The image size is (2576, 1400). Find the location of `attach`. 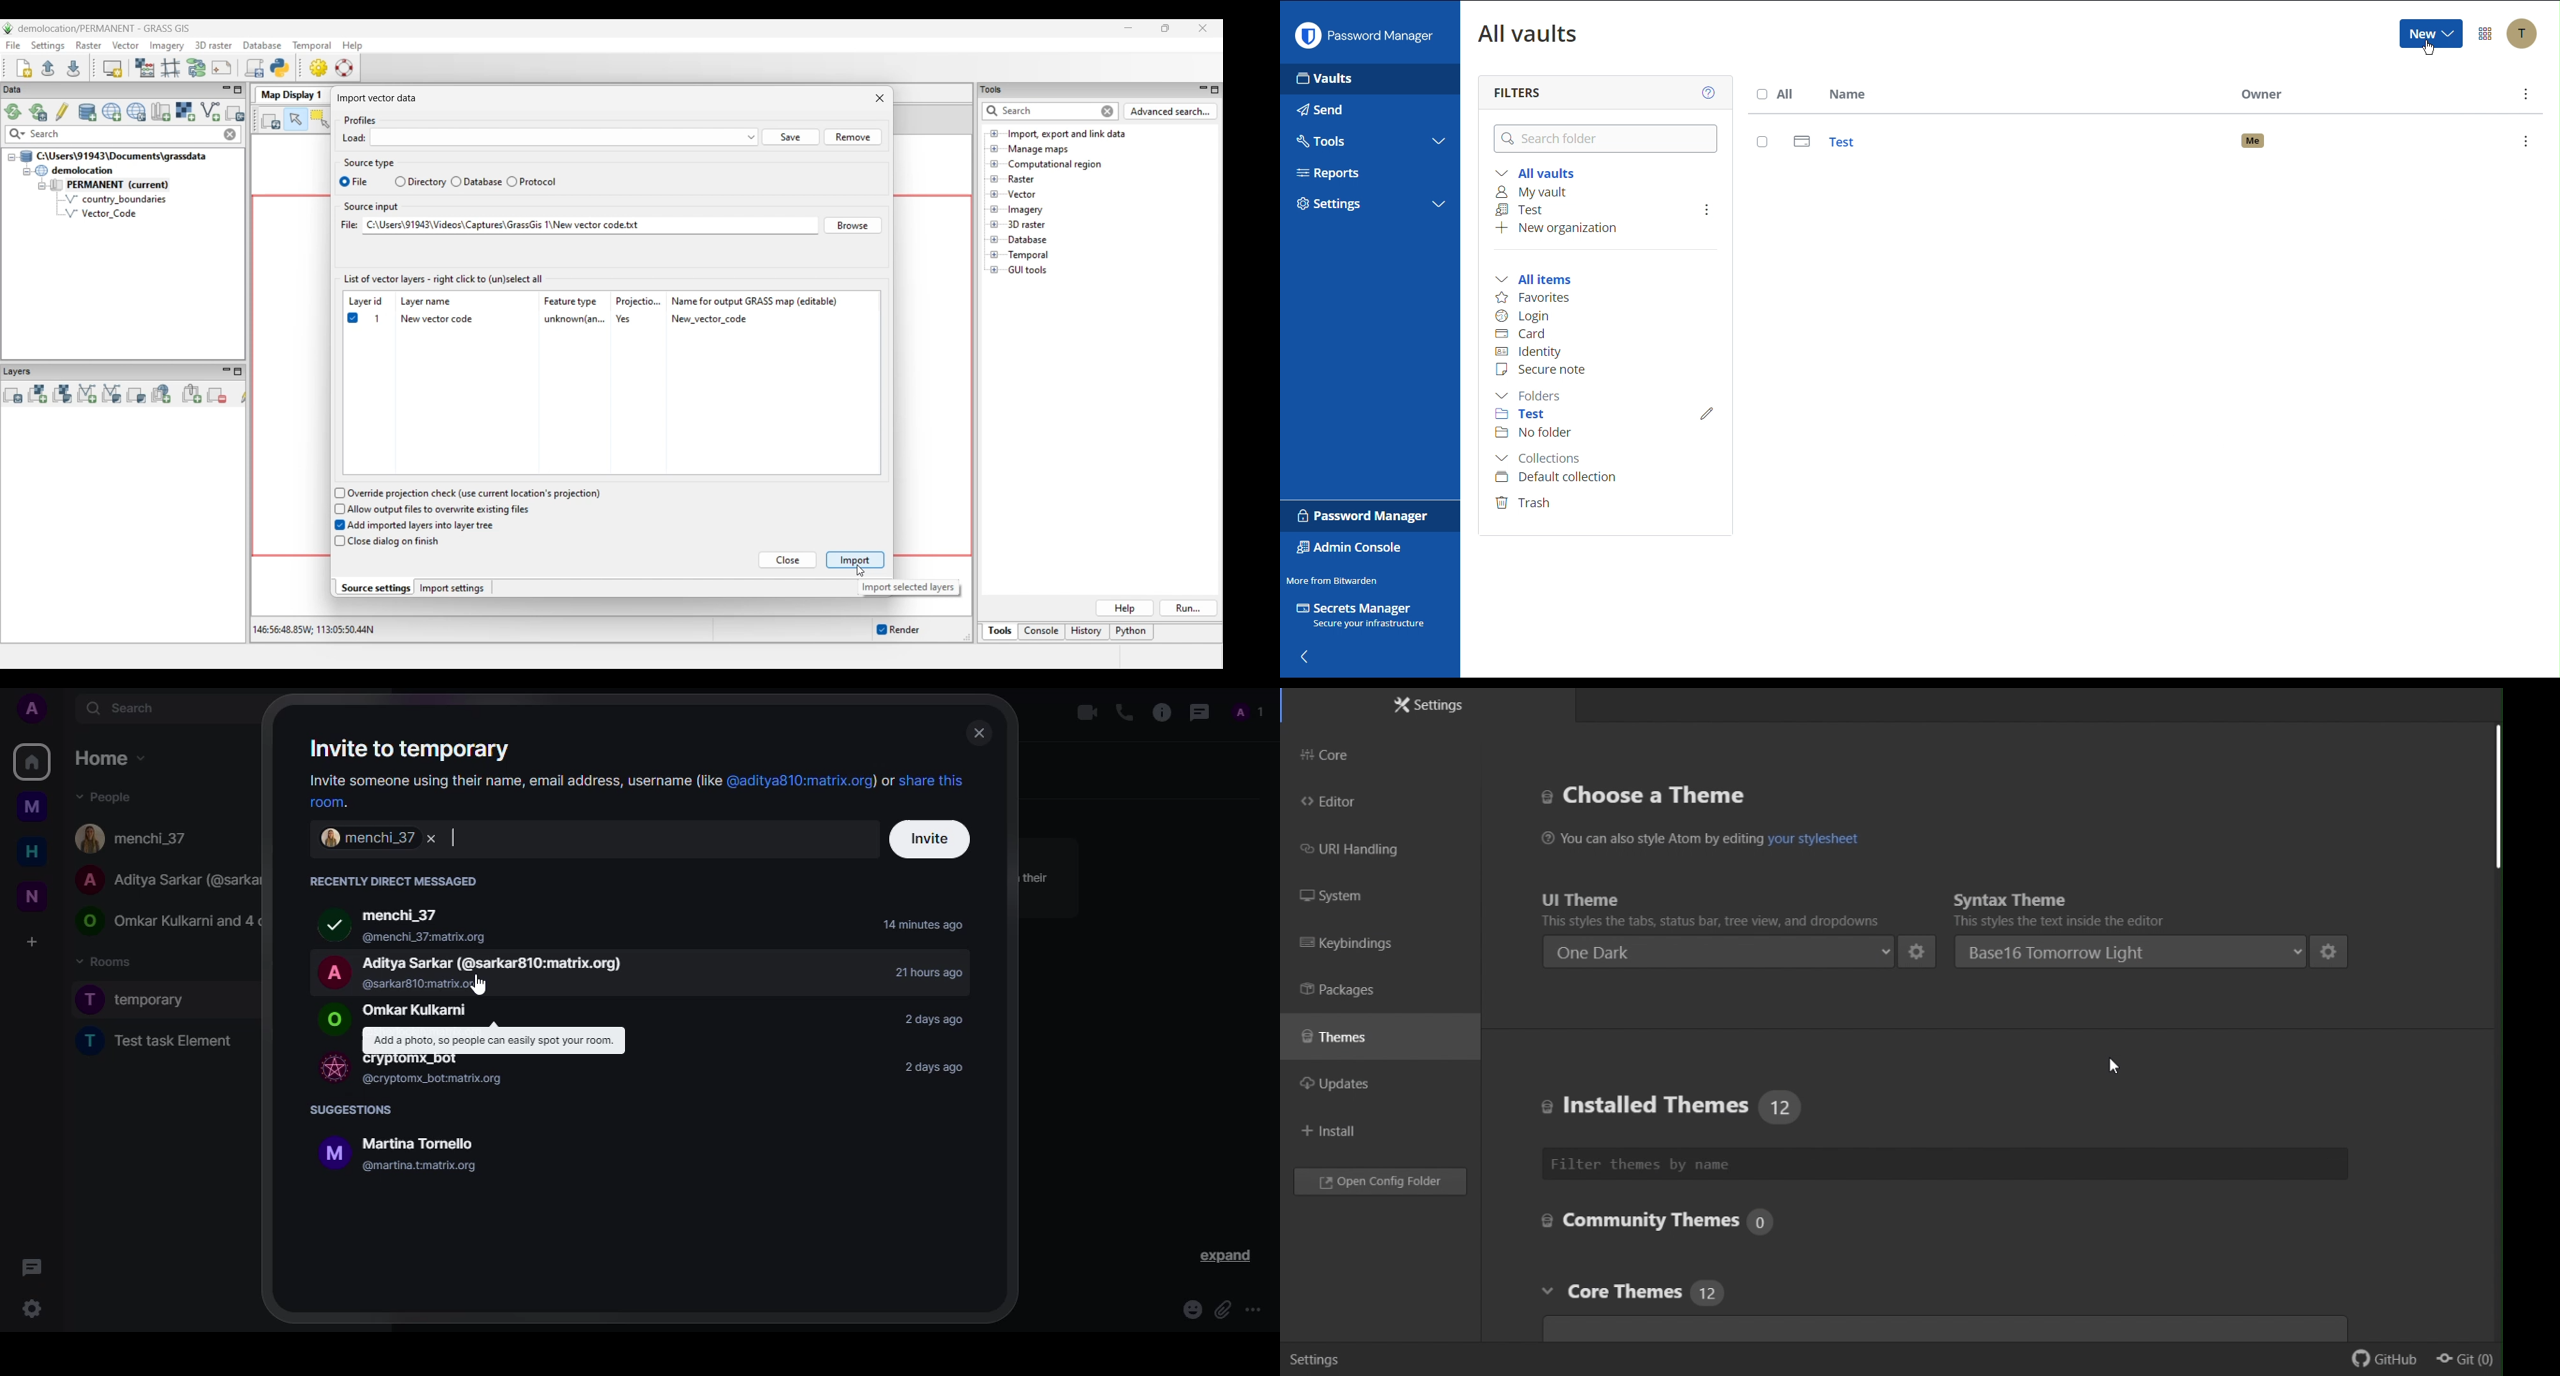

attach is located at coordinates (1219, 1310).